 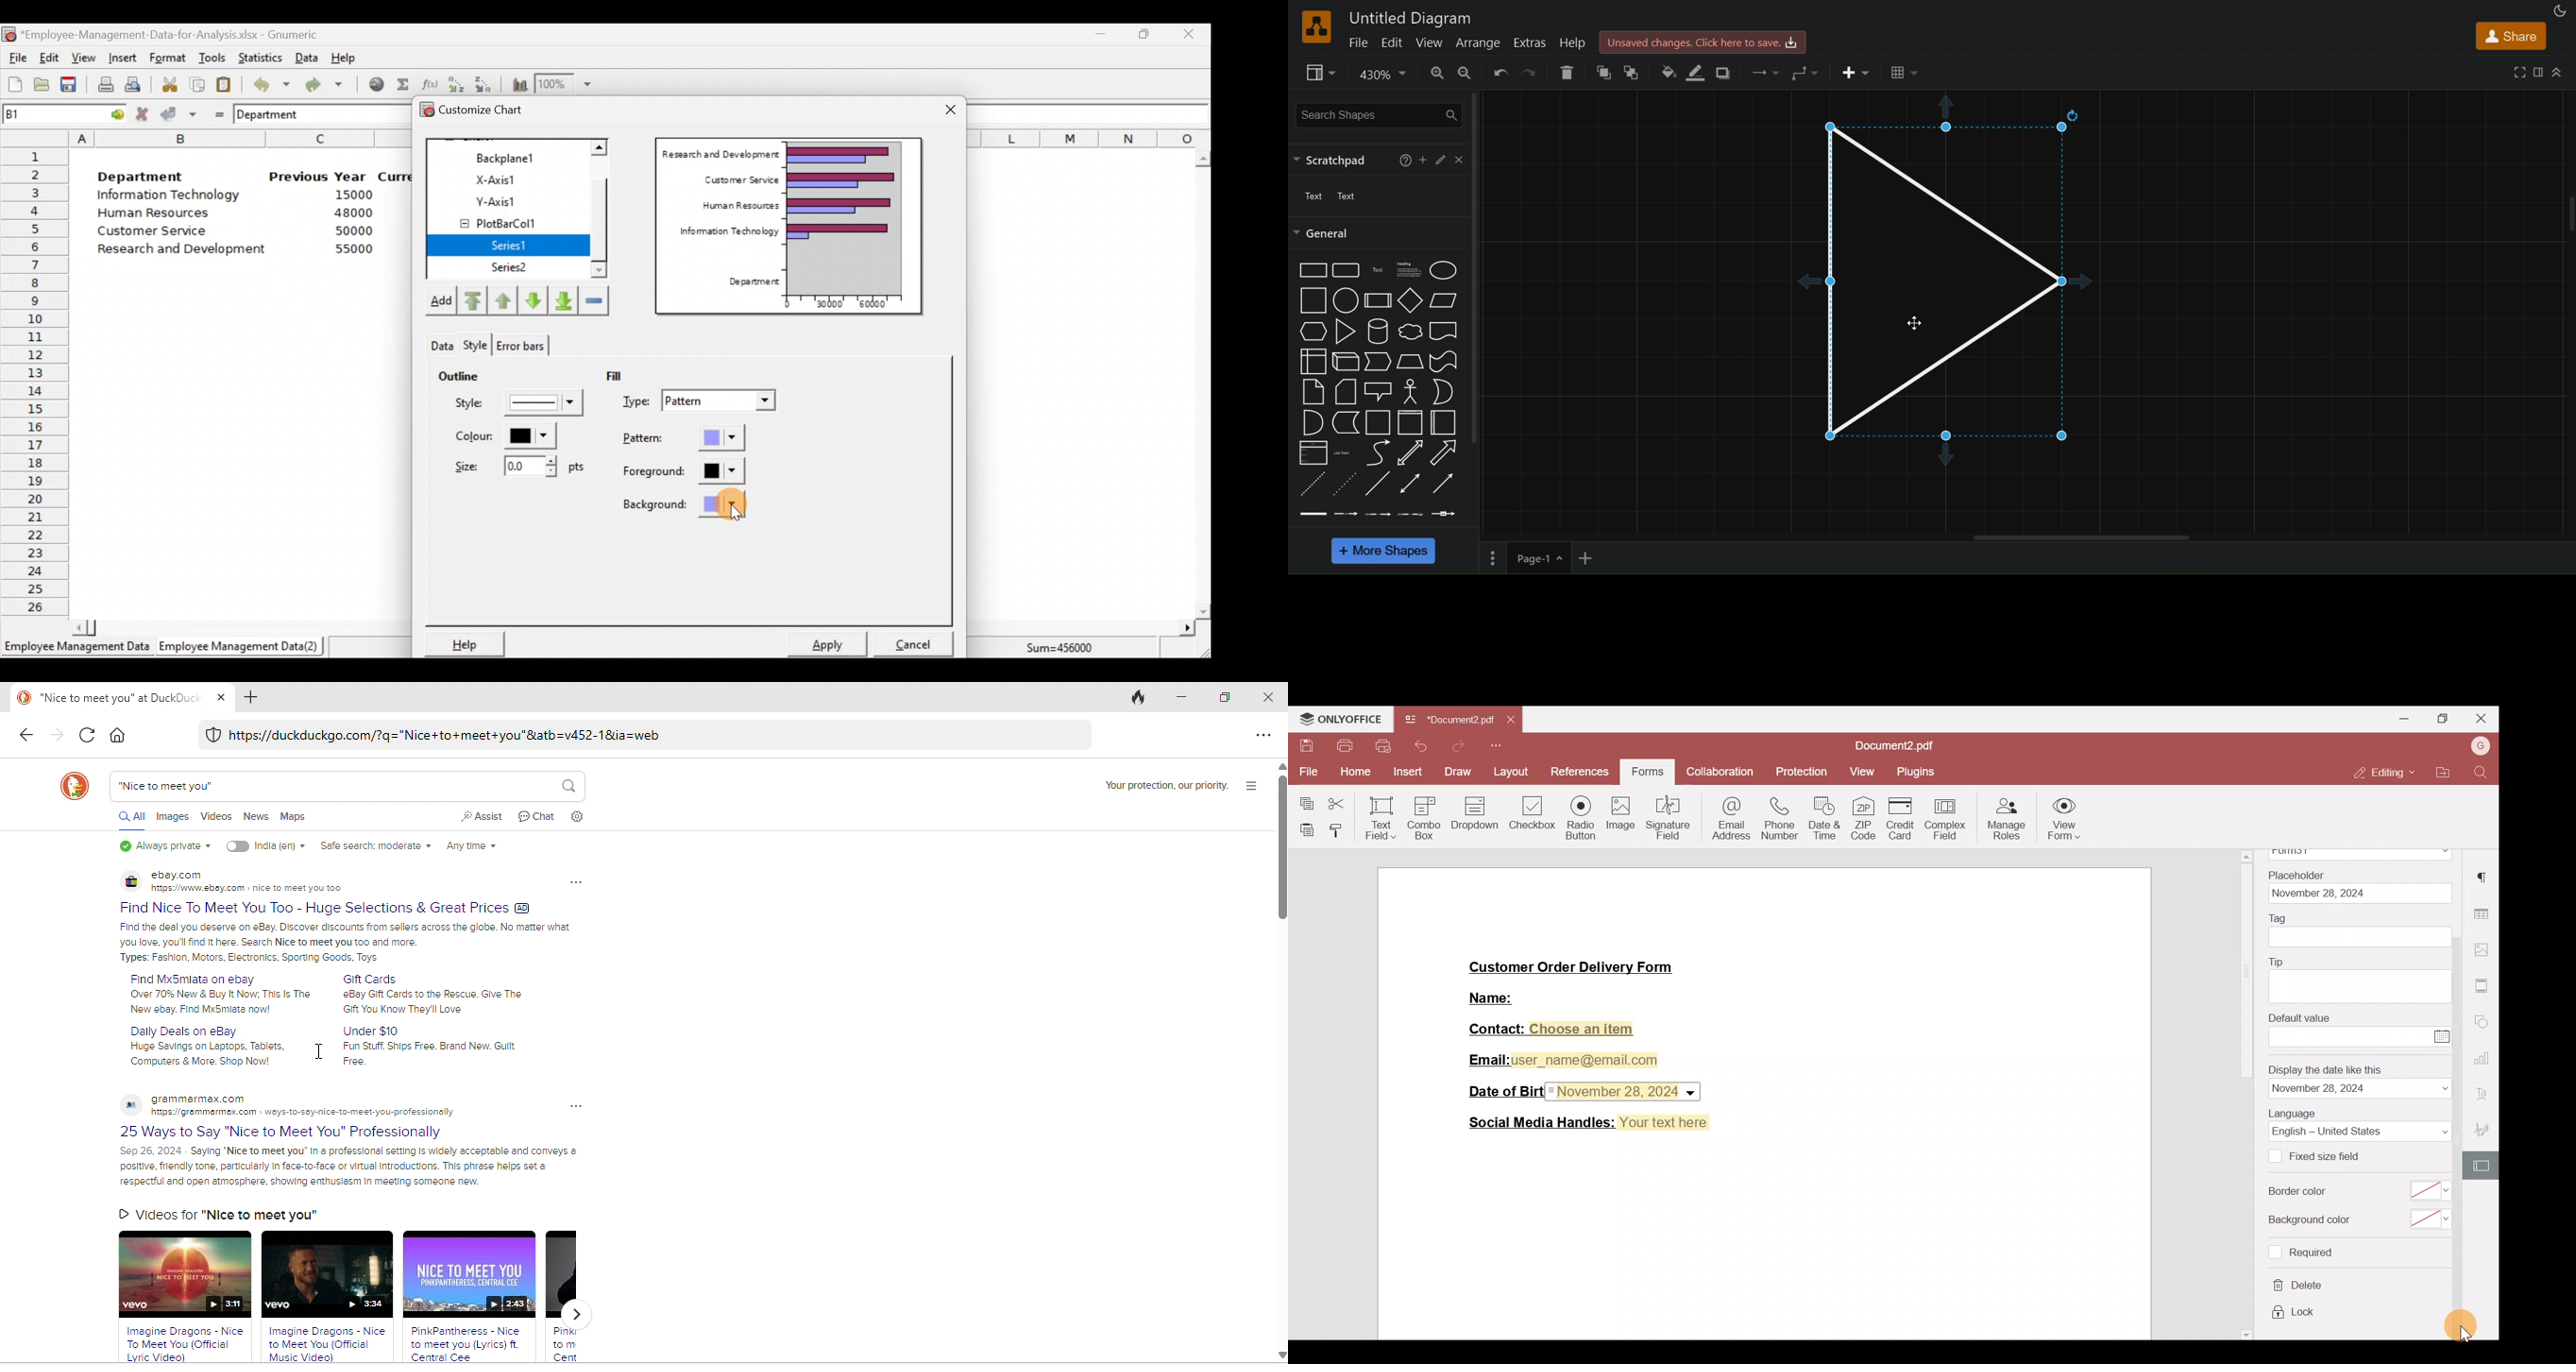 What do you see at coordinates (1921, 771) in the screenshot?
I see `Plugins` at bounding box center [1921, 771].